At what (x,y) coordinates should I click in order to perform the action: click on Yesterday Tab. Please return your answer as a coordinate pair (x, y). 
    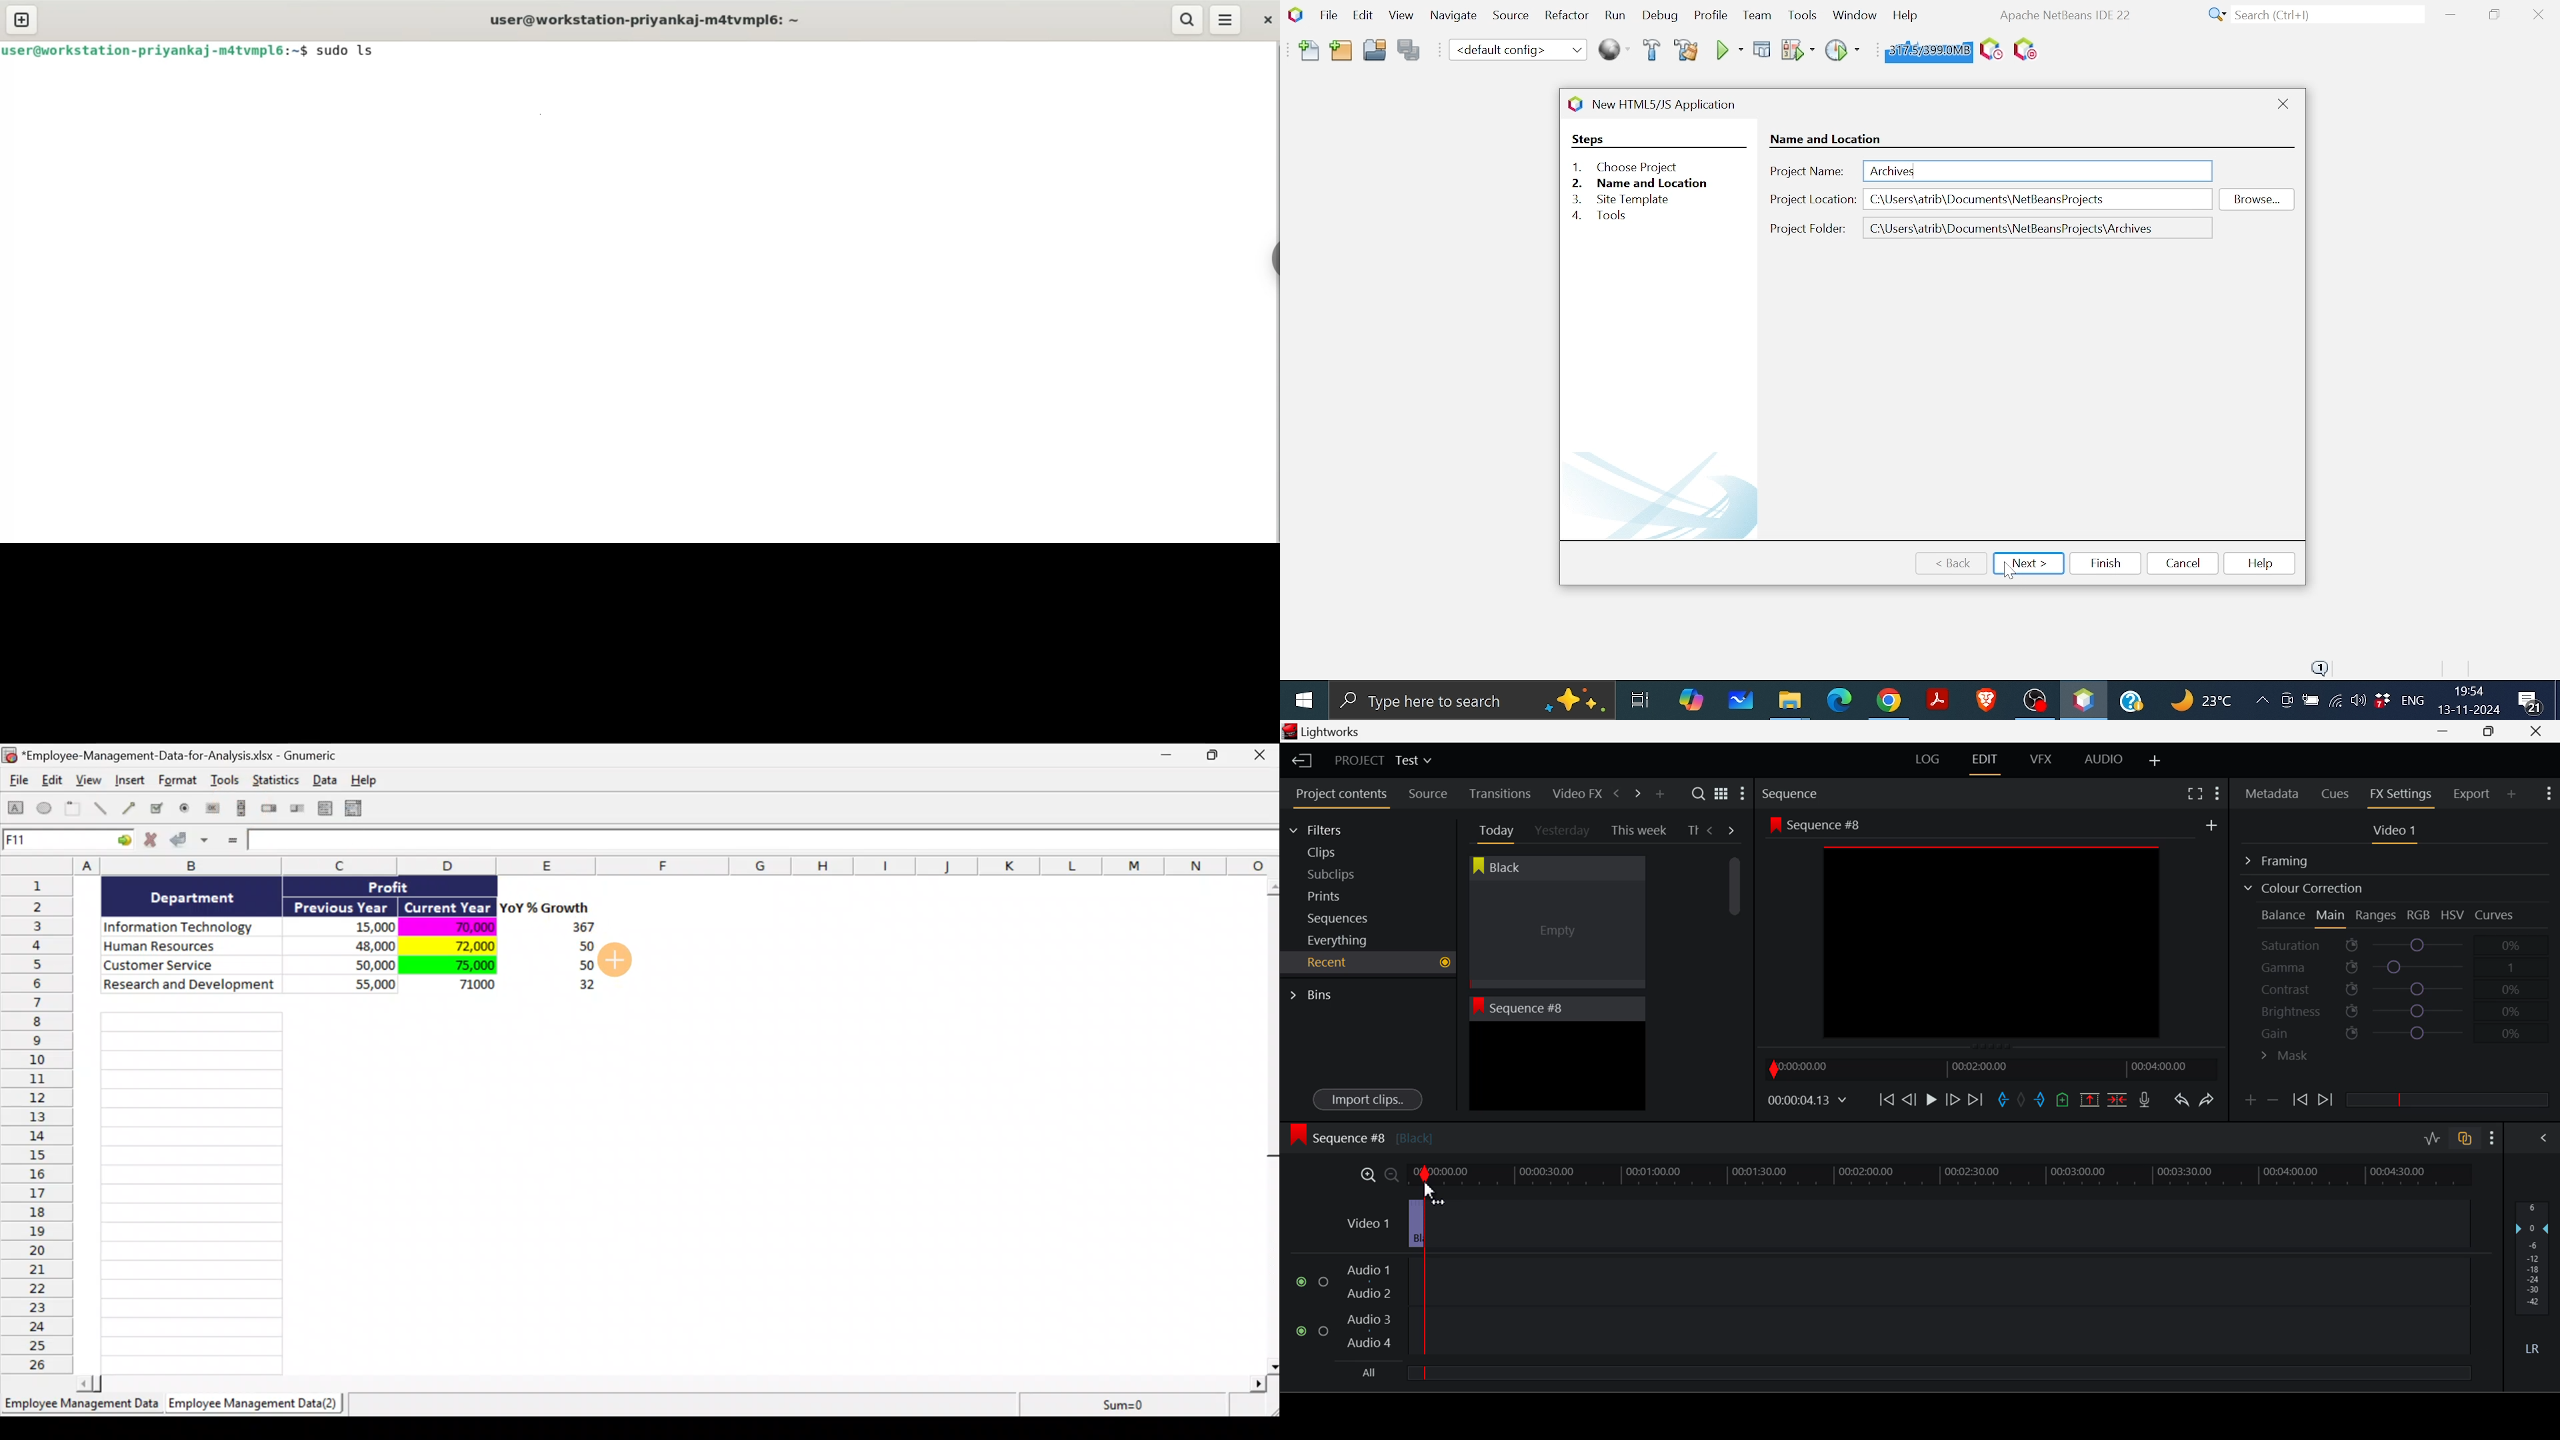
    Looking at the image, I should click on (1563, 831).